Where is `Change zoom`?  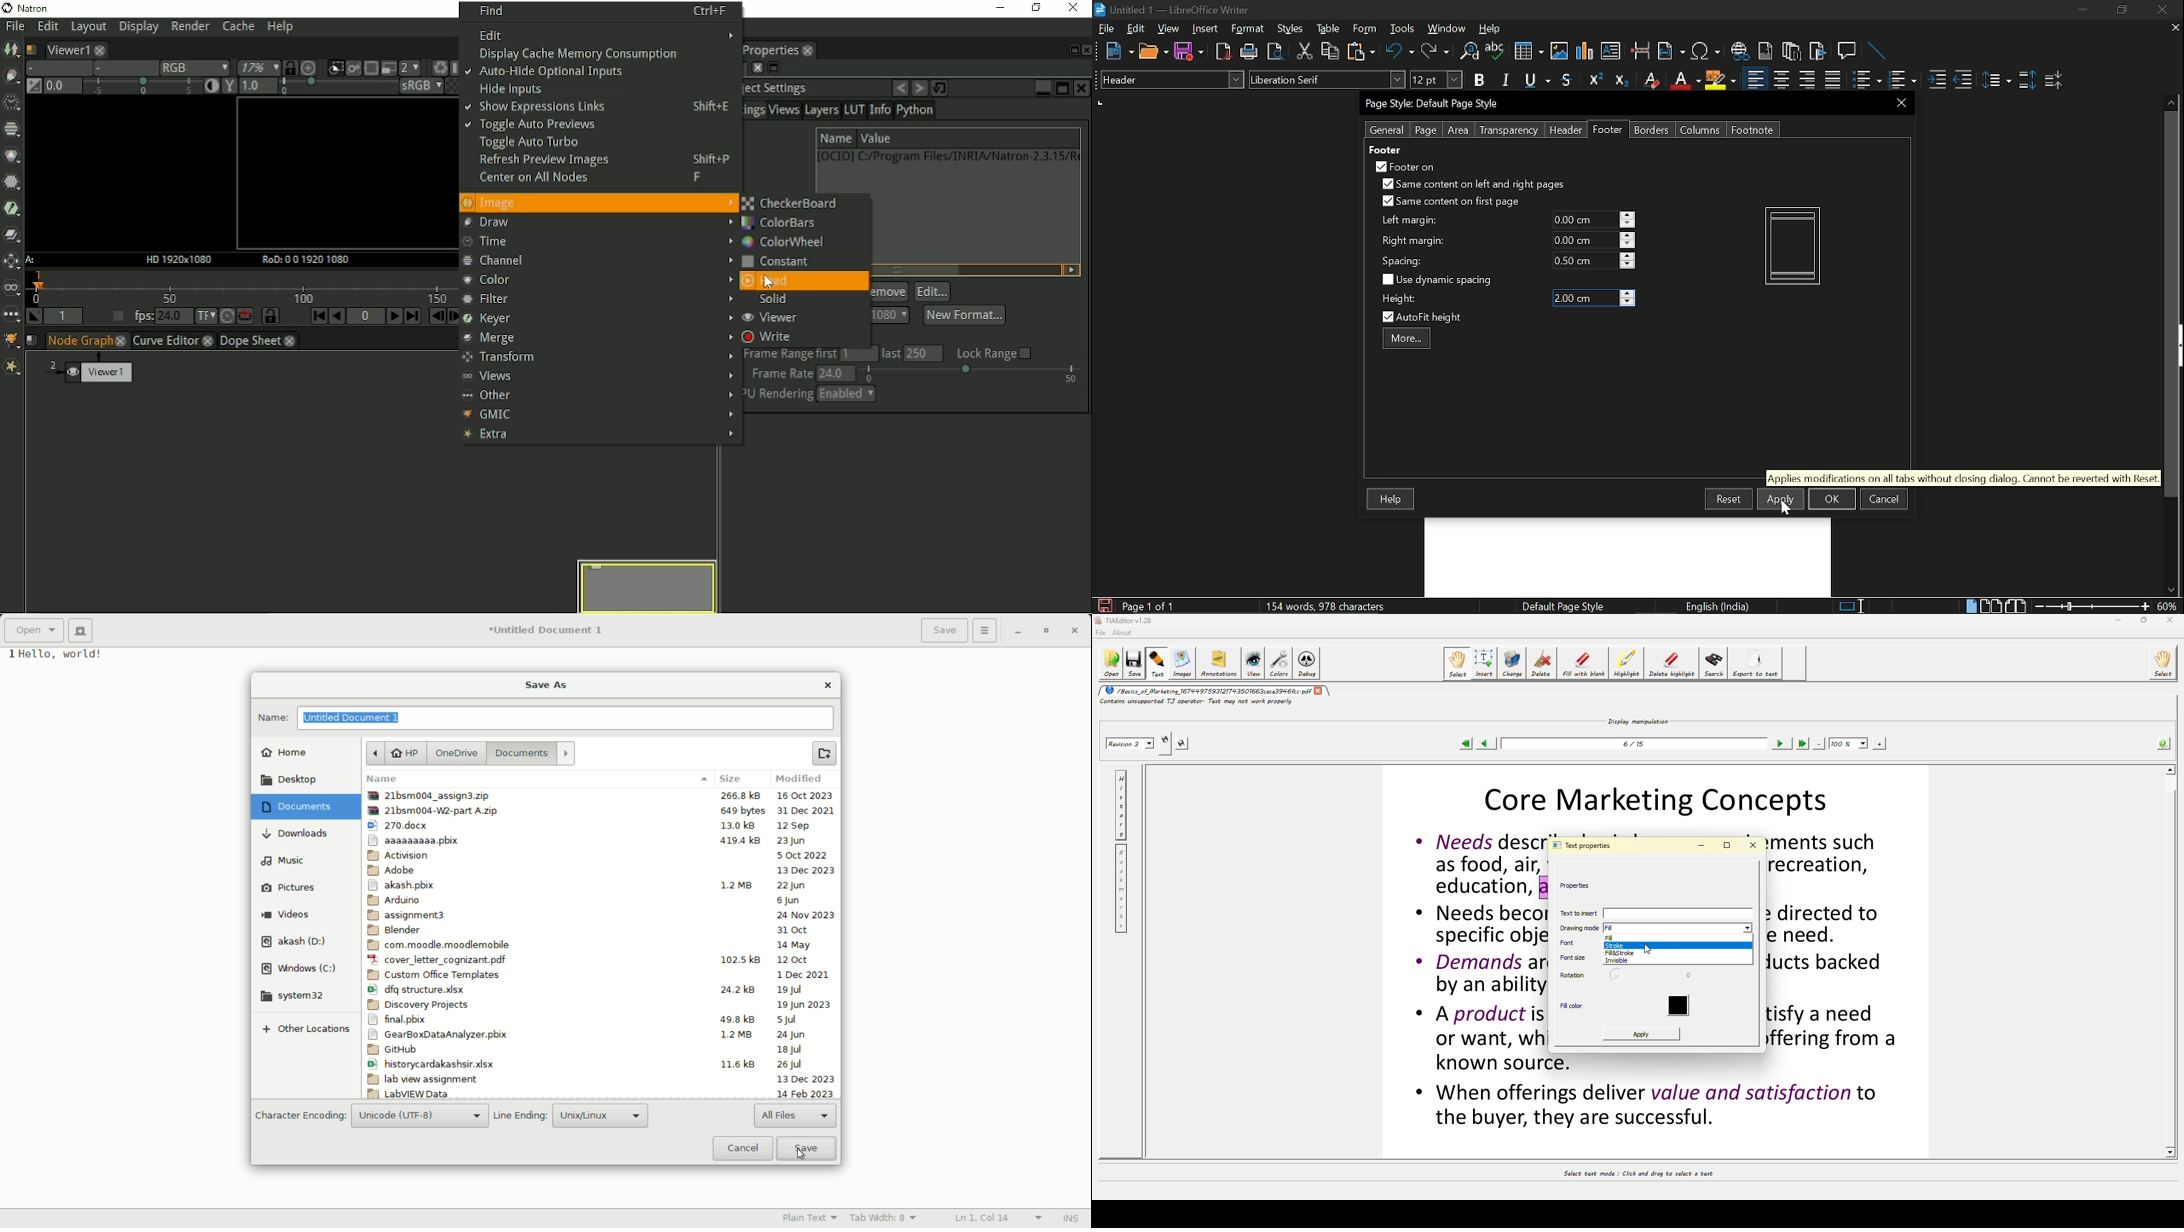
Change zoom is located at coordinates (2093, 606).